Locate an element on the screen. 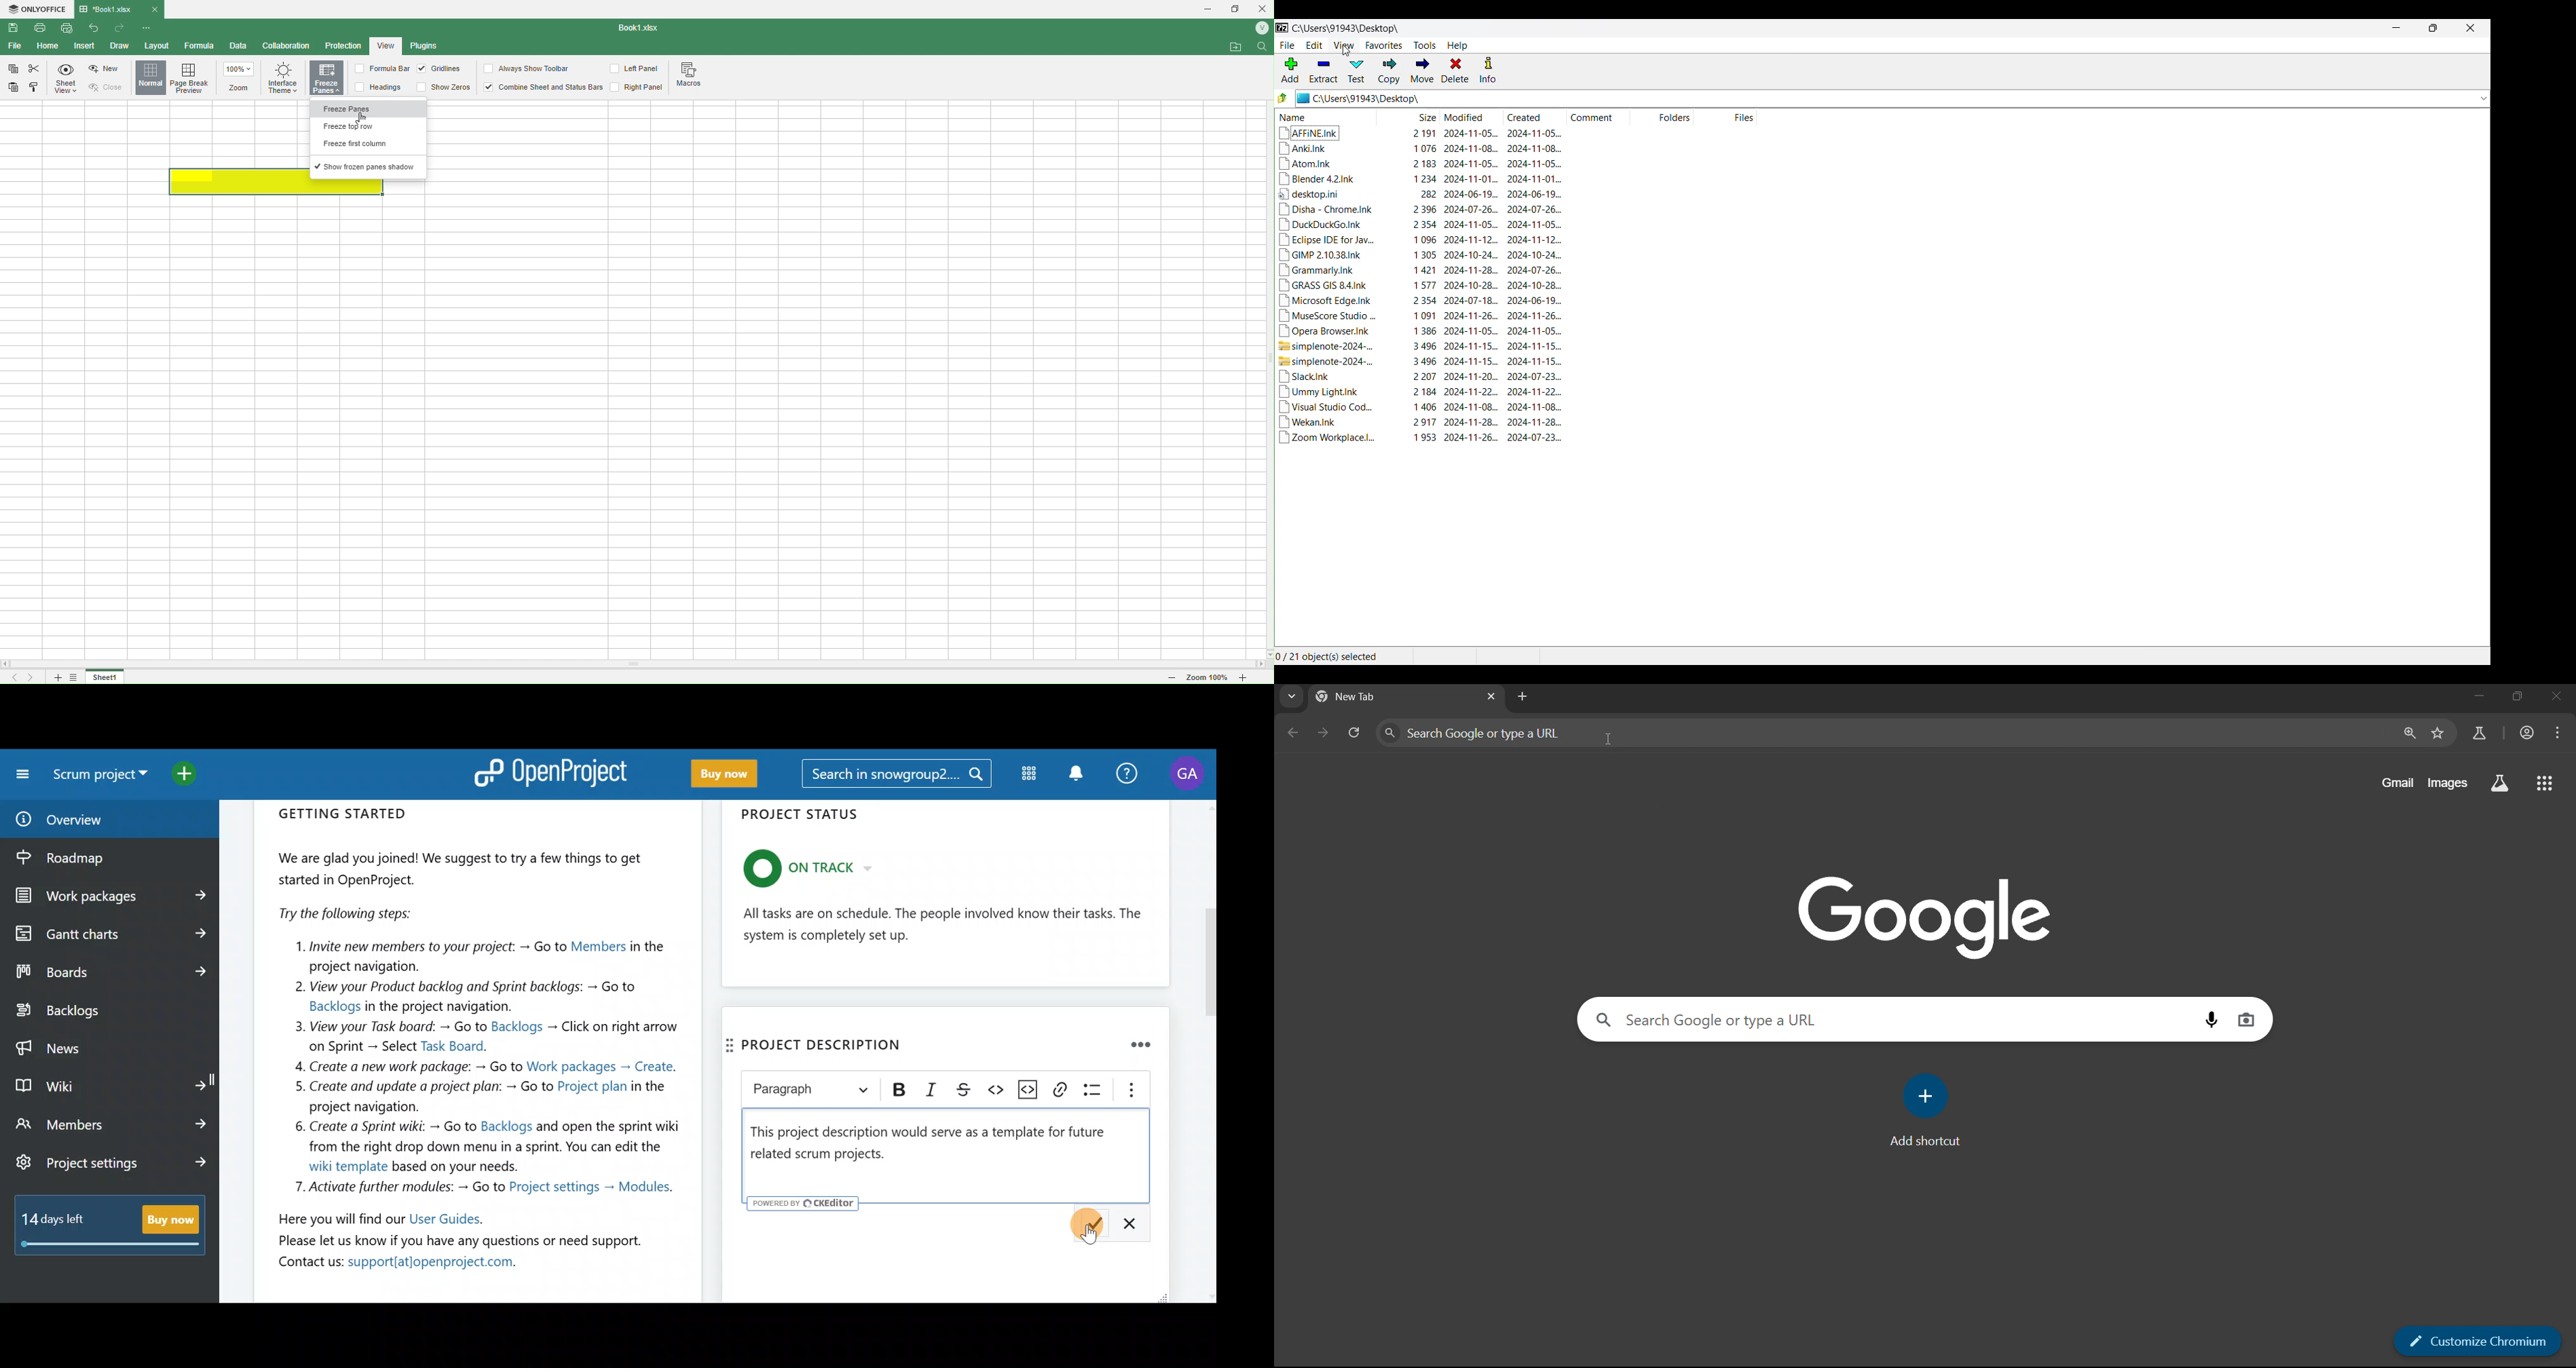  gmail is located at coordinates (2398, 783).